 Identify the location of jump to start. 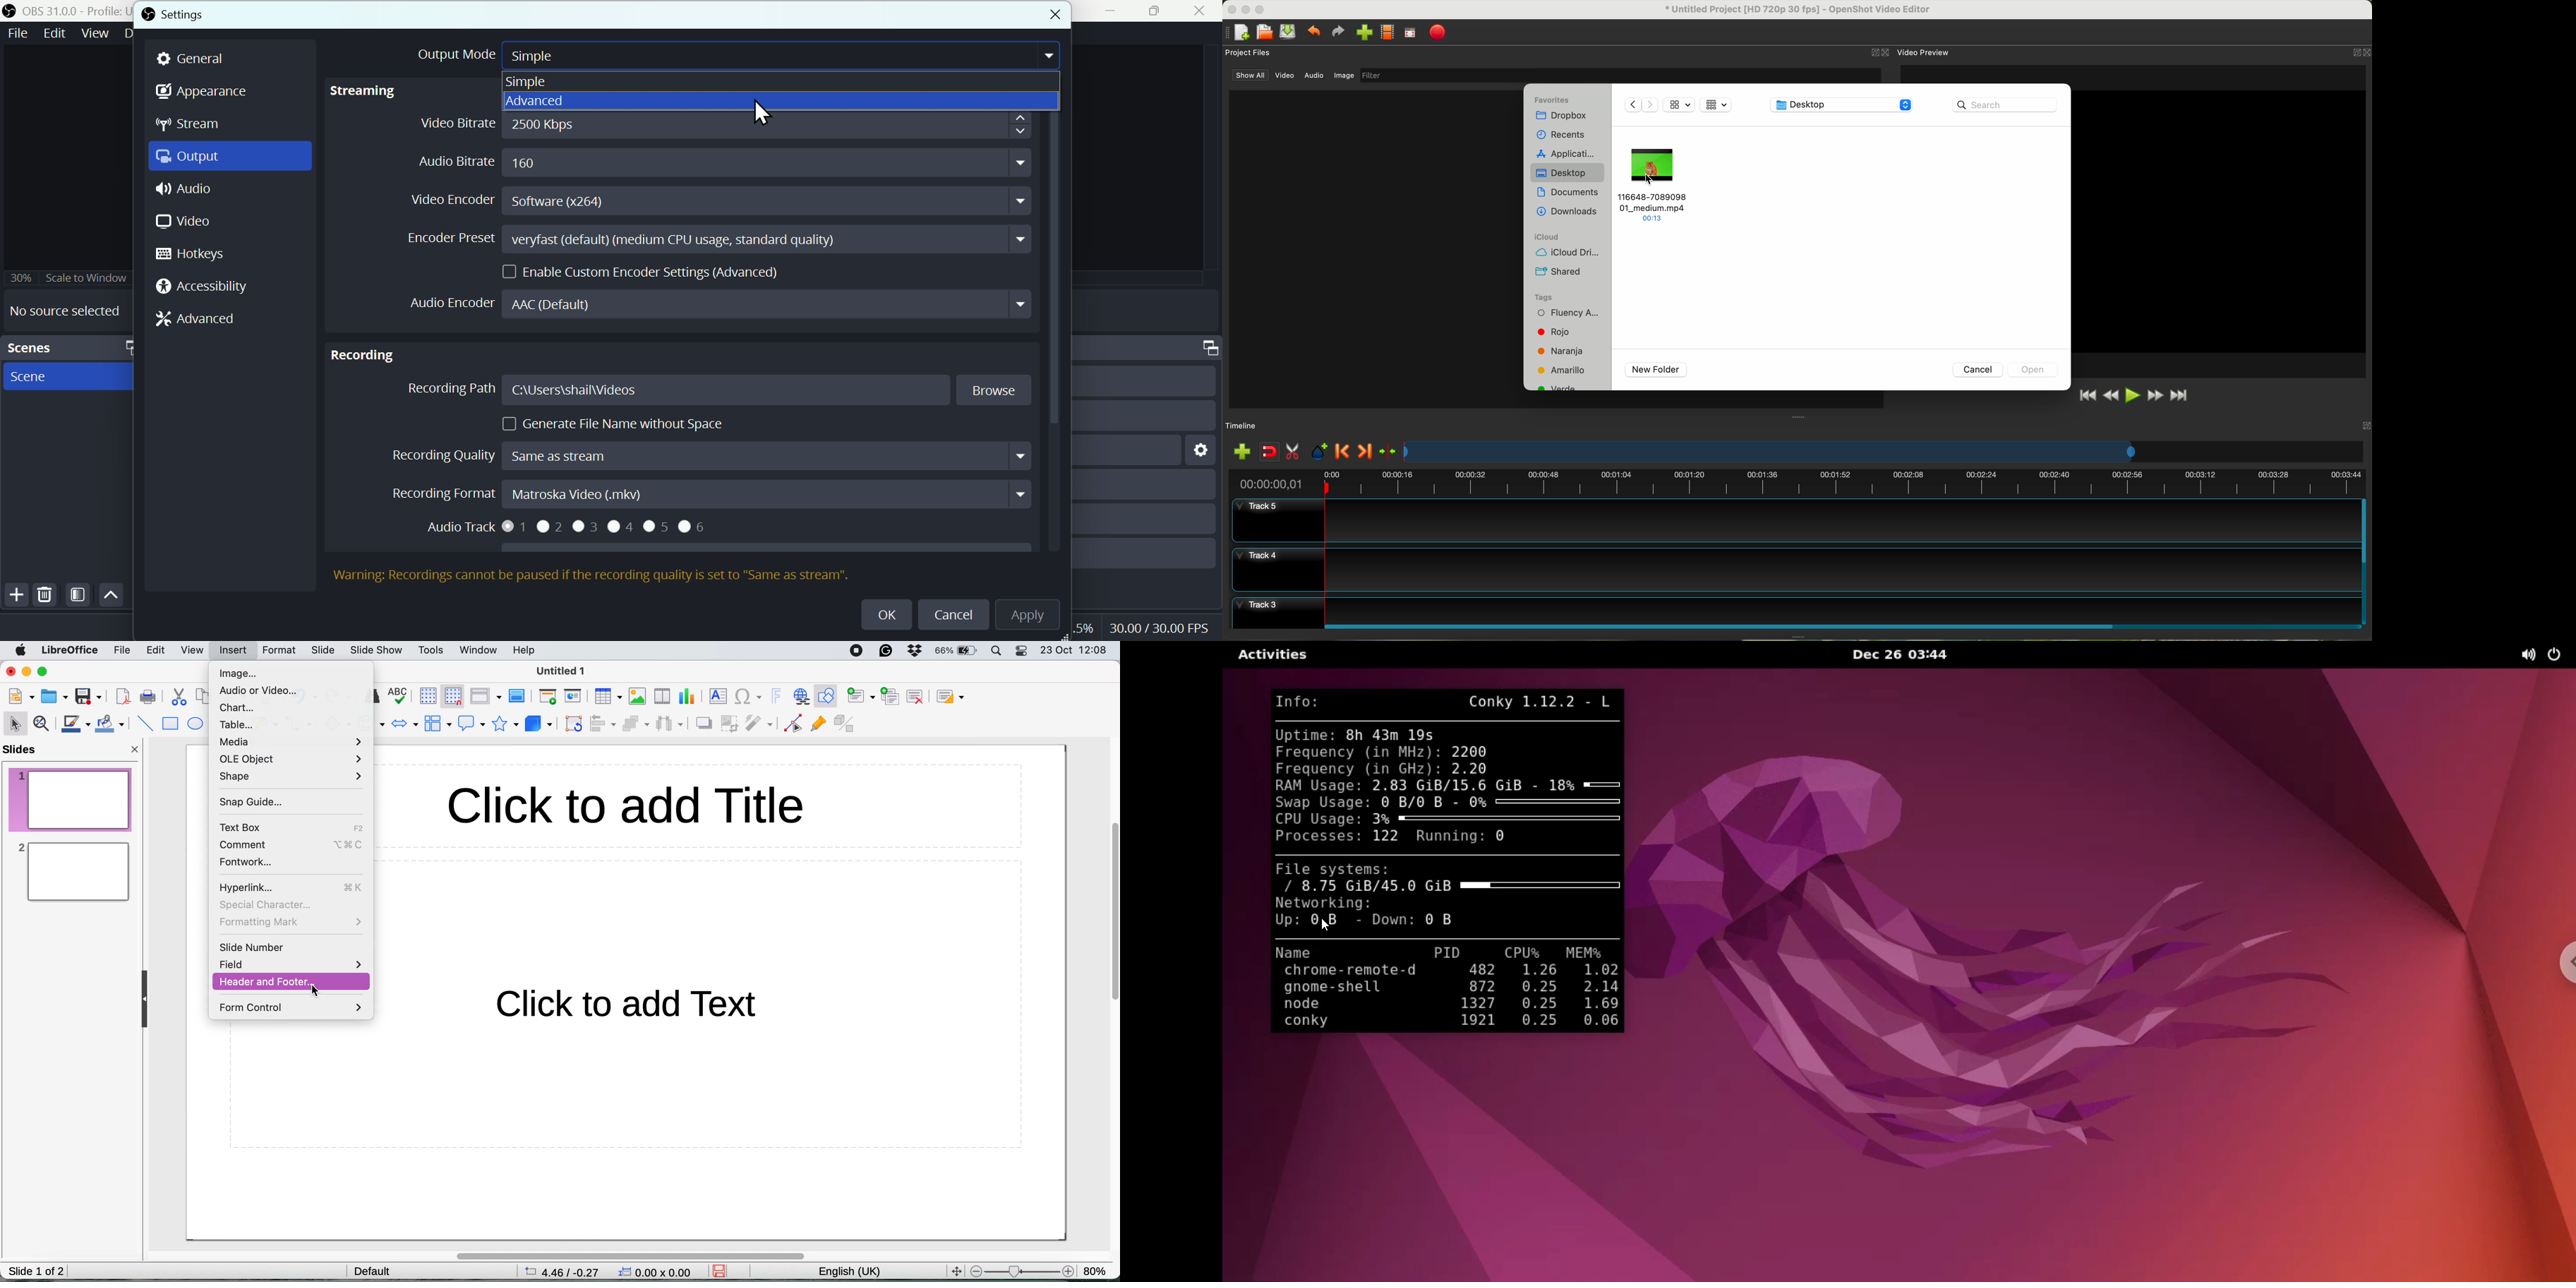
(2087, 394).